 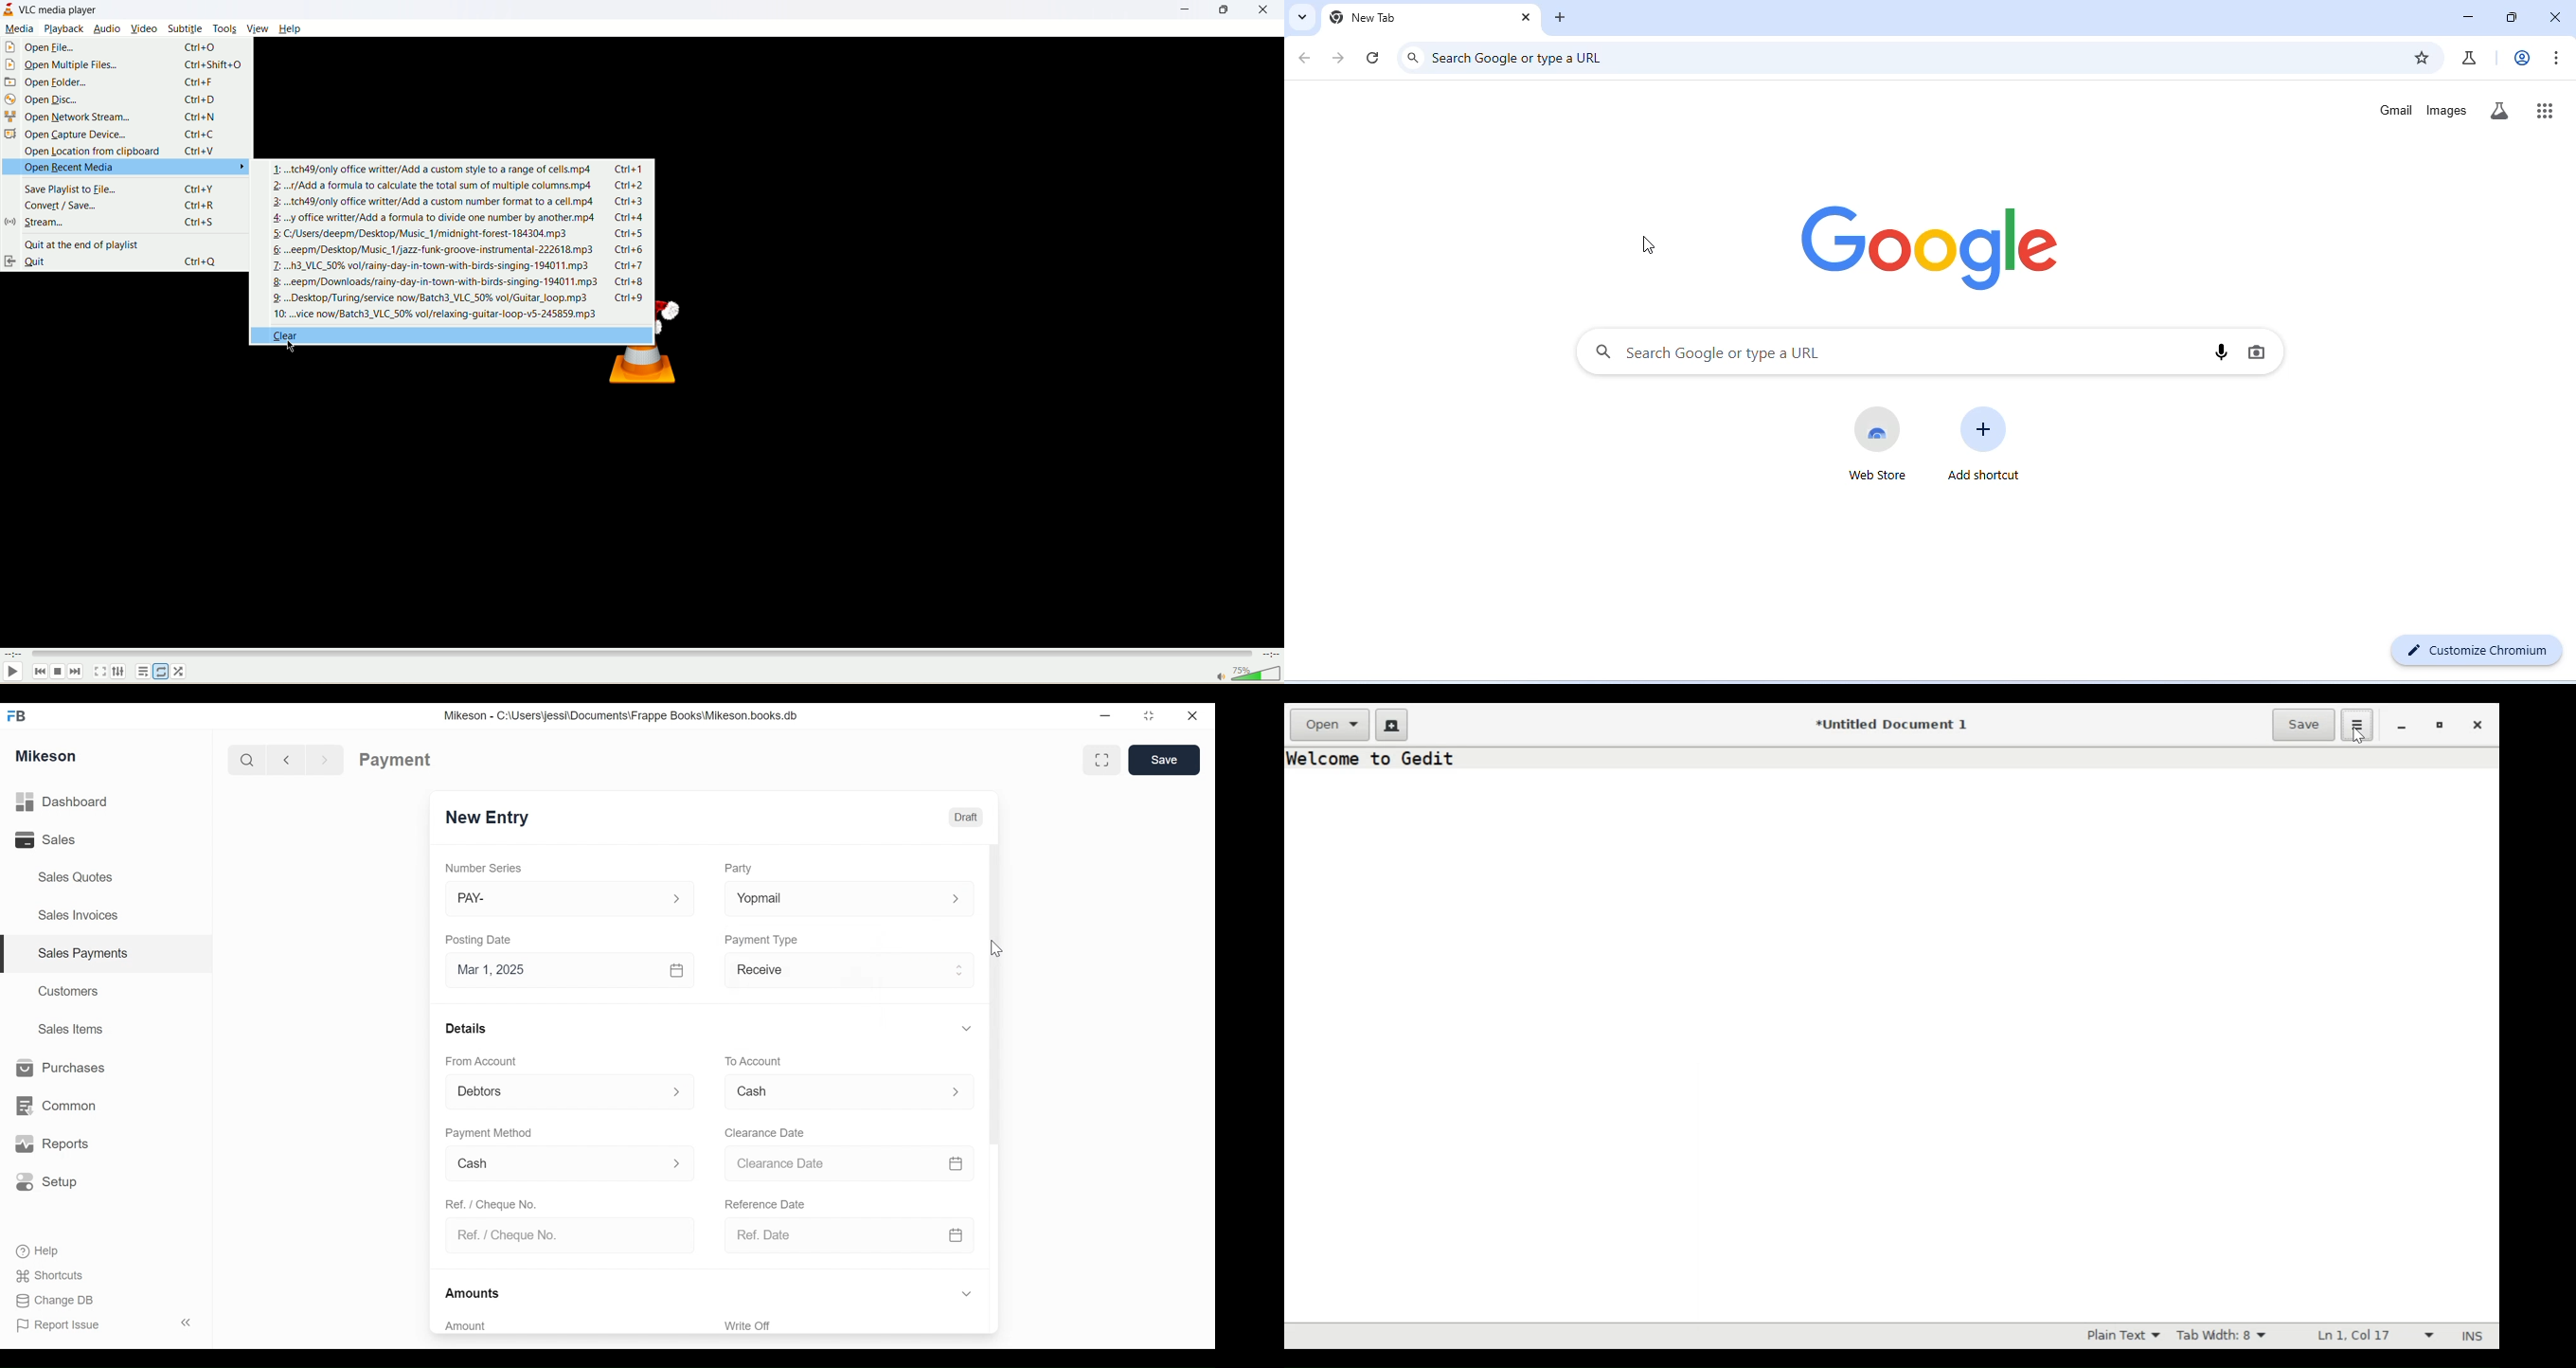 What do you see at coordinates (1520, 58) in the screenshot?
I see `search google or type a URL` at bounding box center [1520, 58].